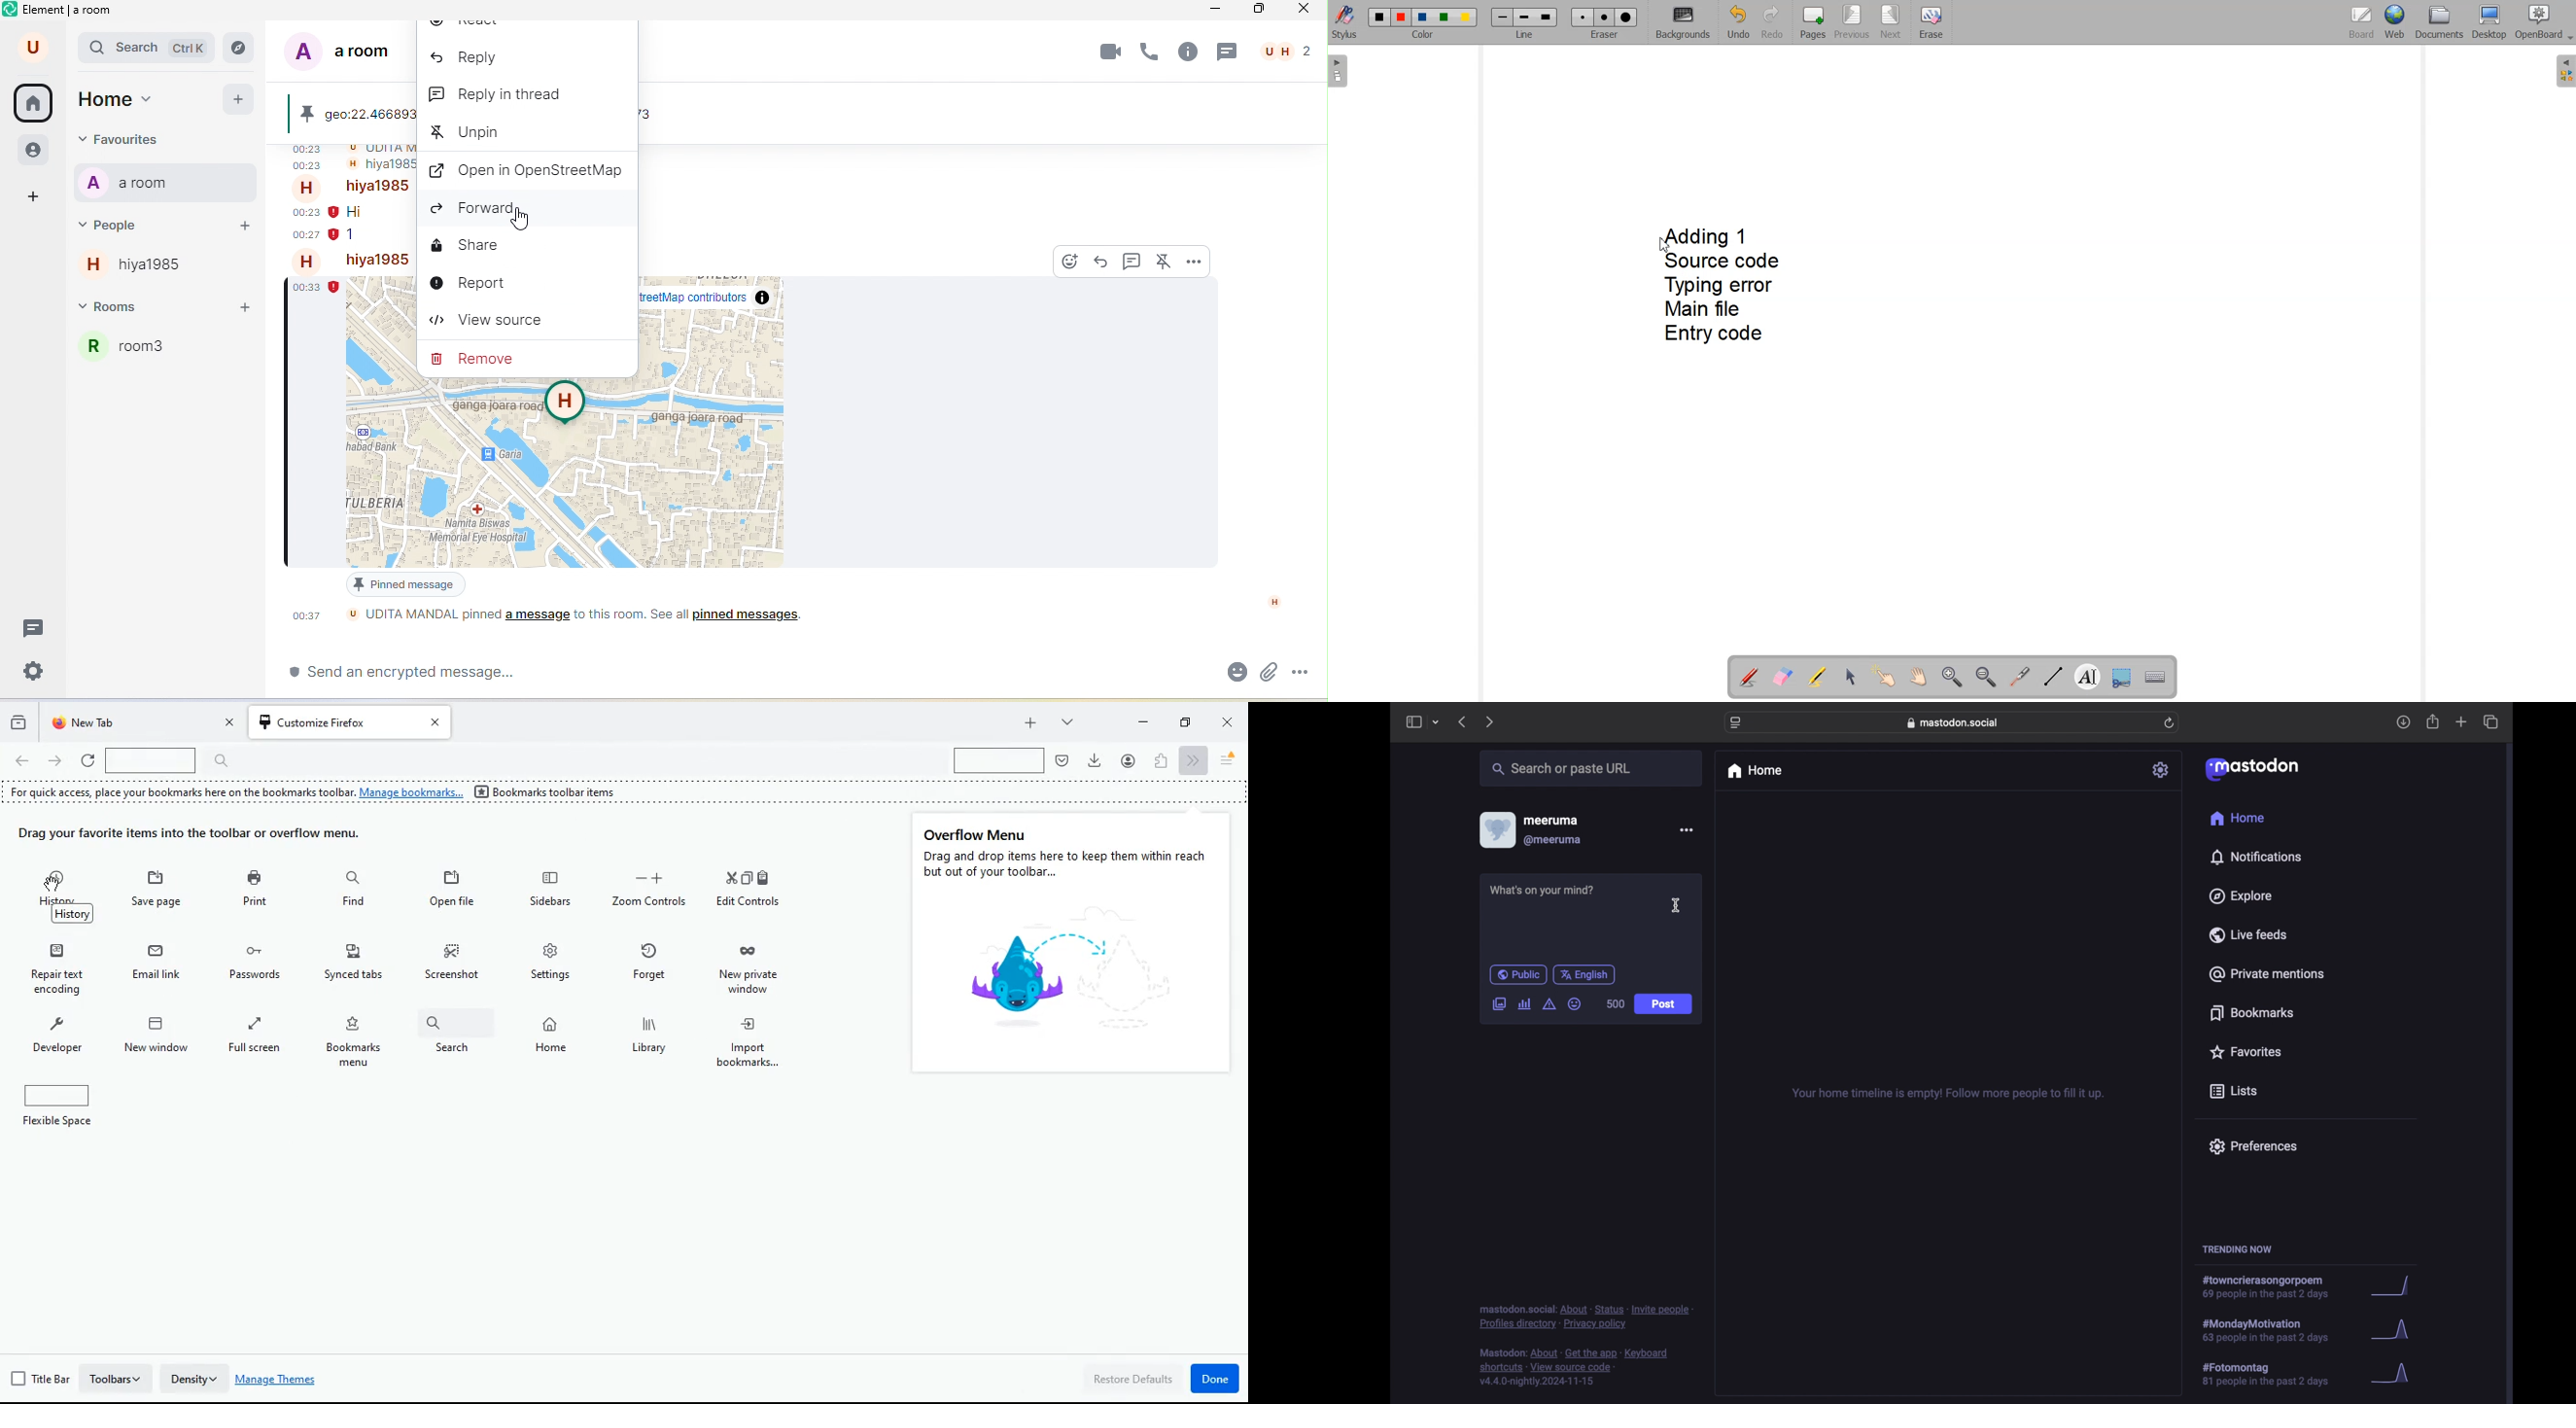 This screenshot has width=2576, height=1428. Describe the element at coordinates (1108, 53) in the screenshot. I see `video call` at that location.